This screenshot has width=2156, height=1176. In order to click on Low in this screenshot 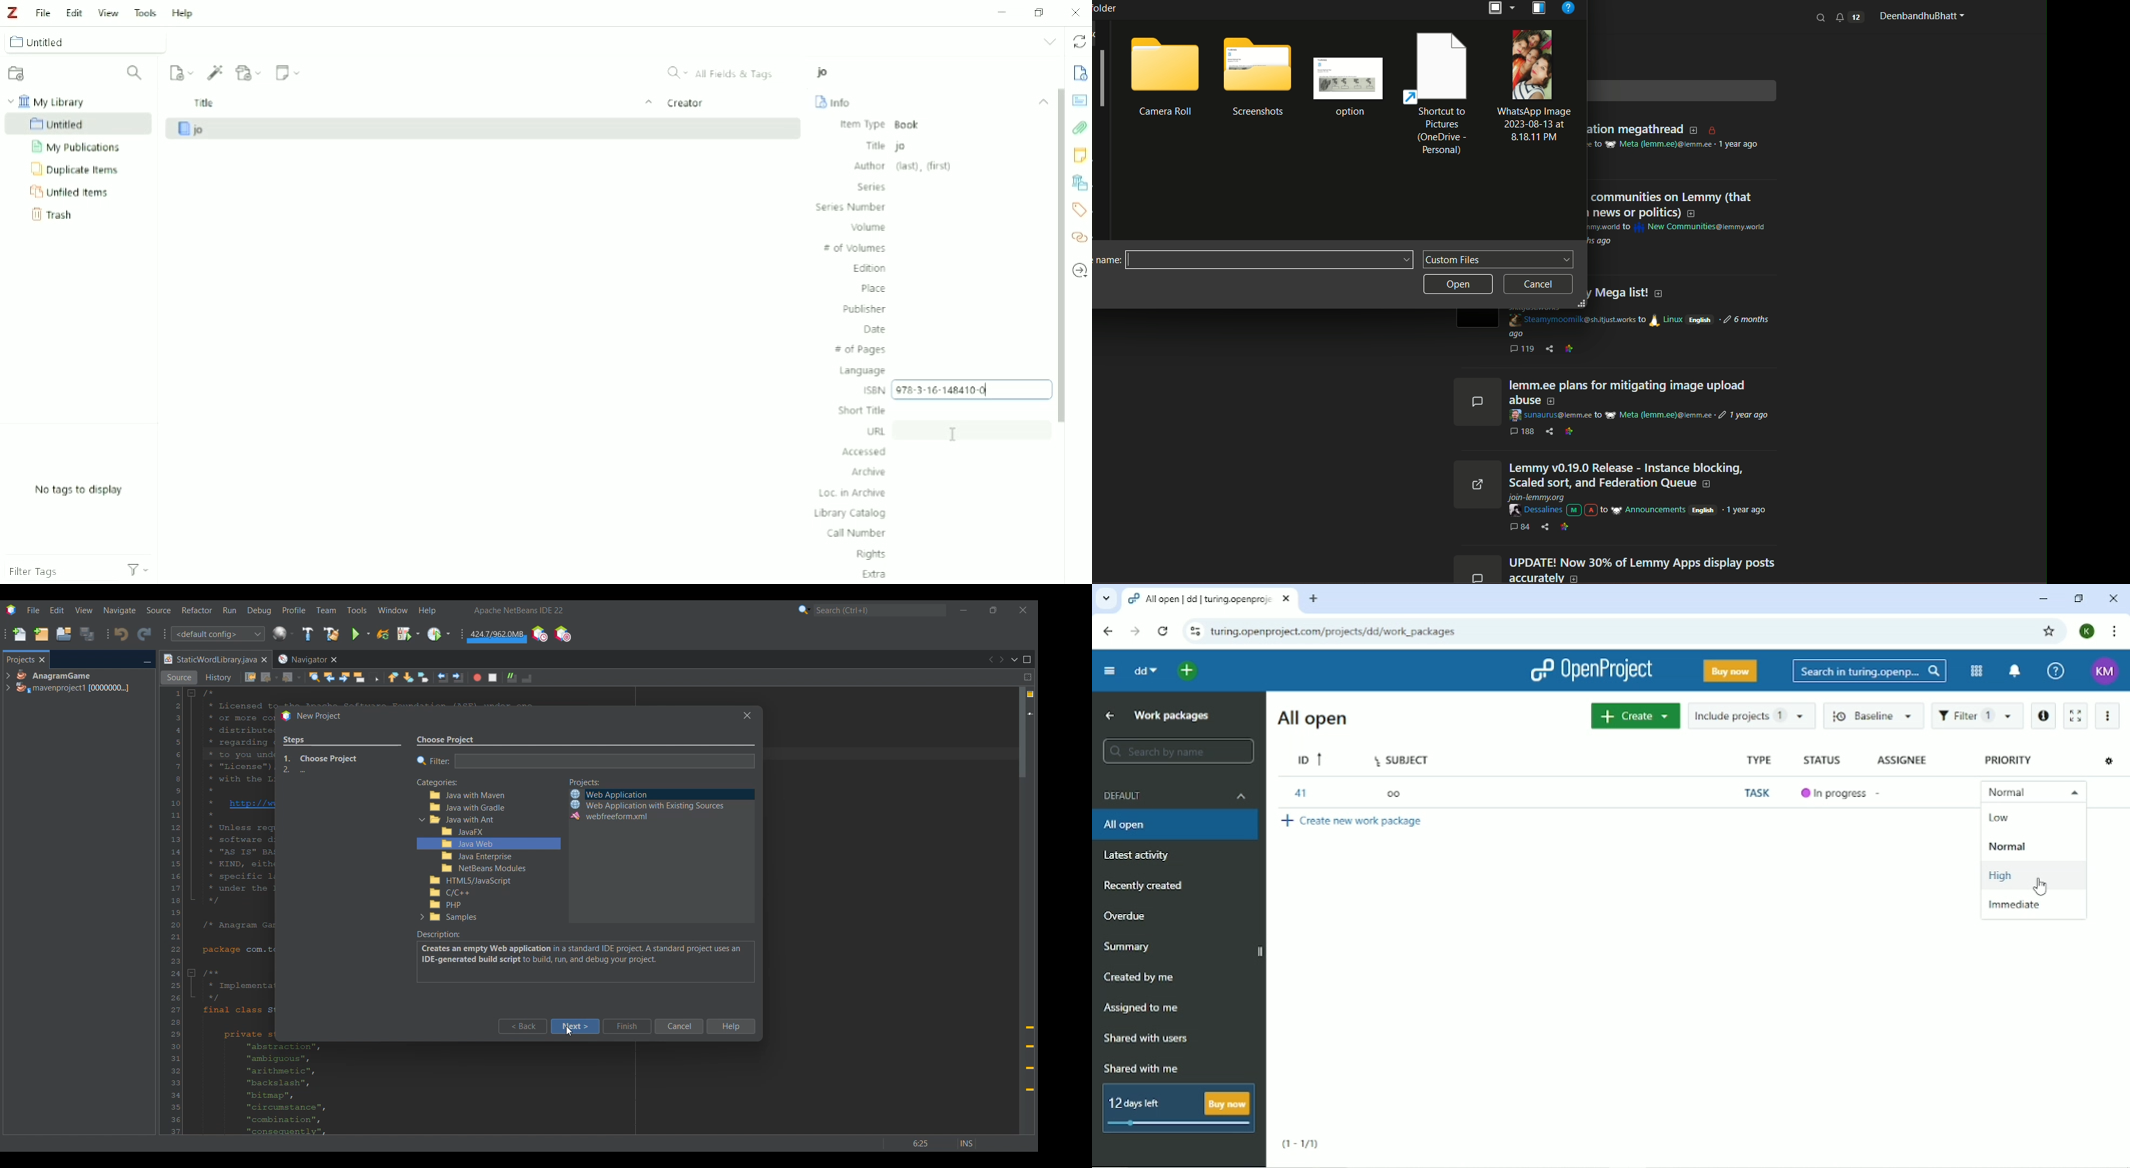, I will do `click(2001, 816)`.